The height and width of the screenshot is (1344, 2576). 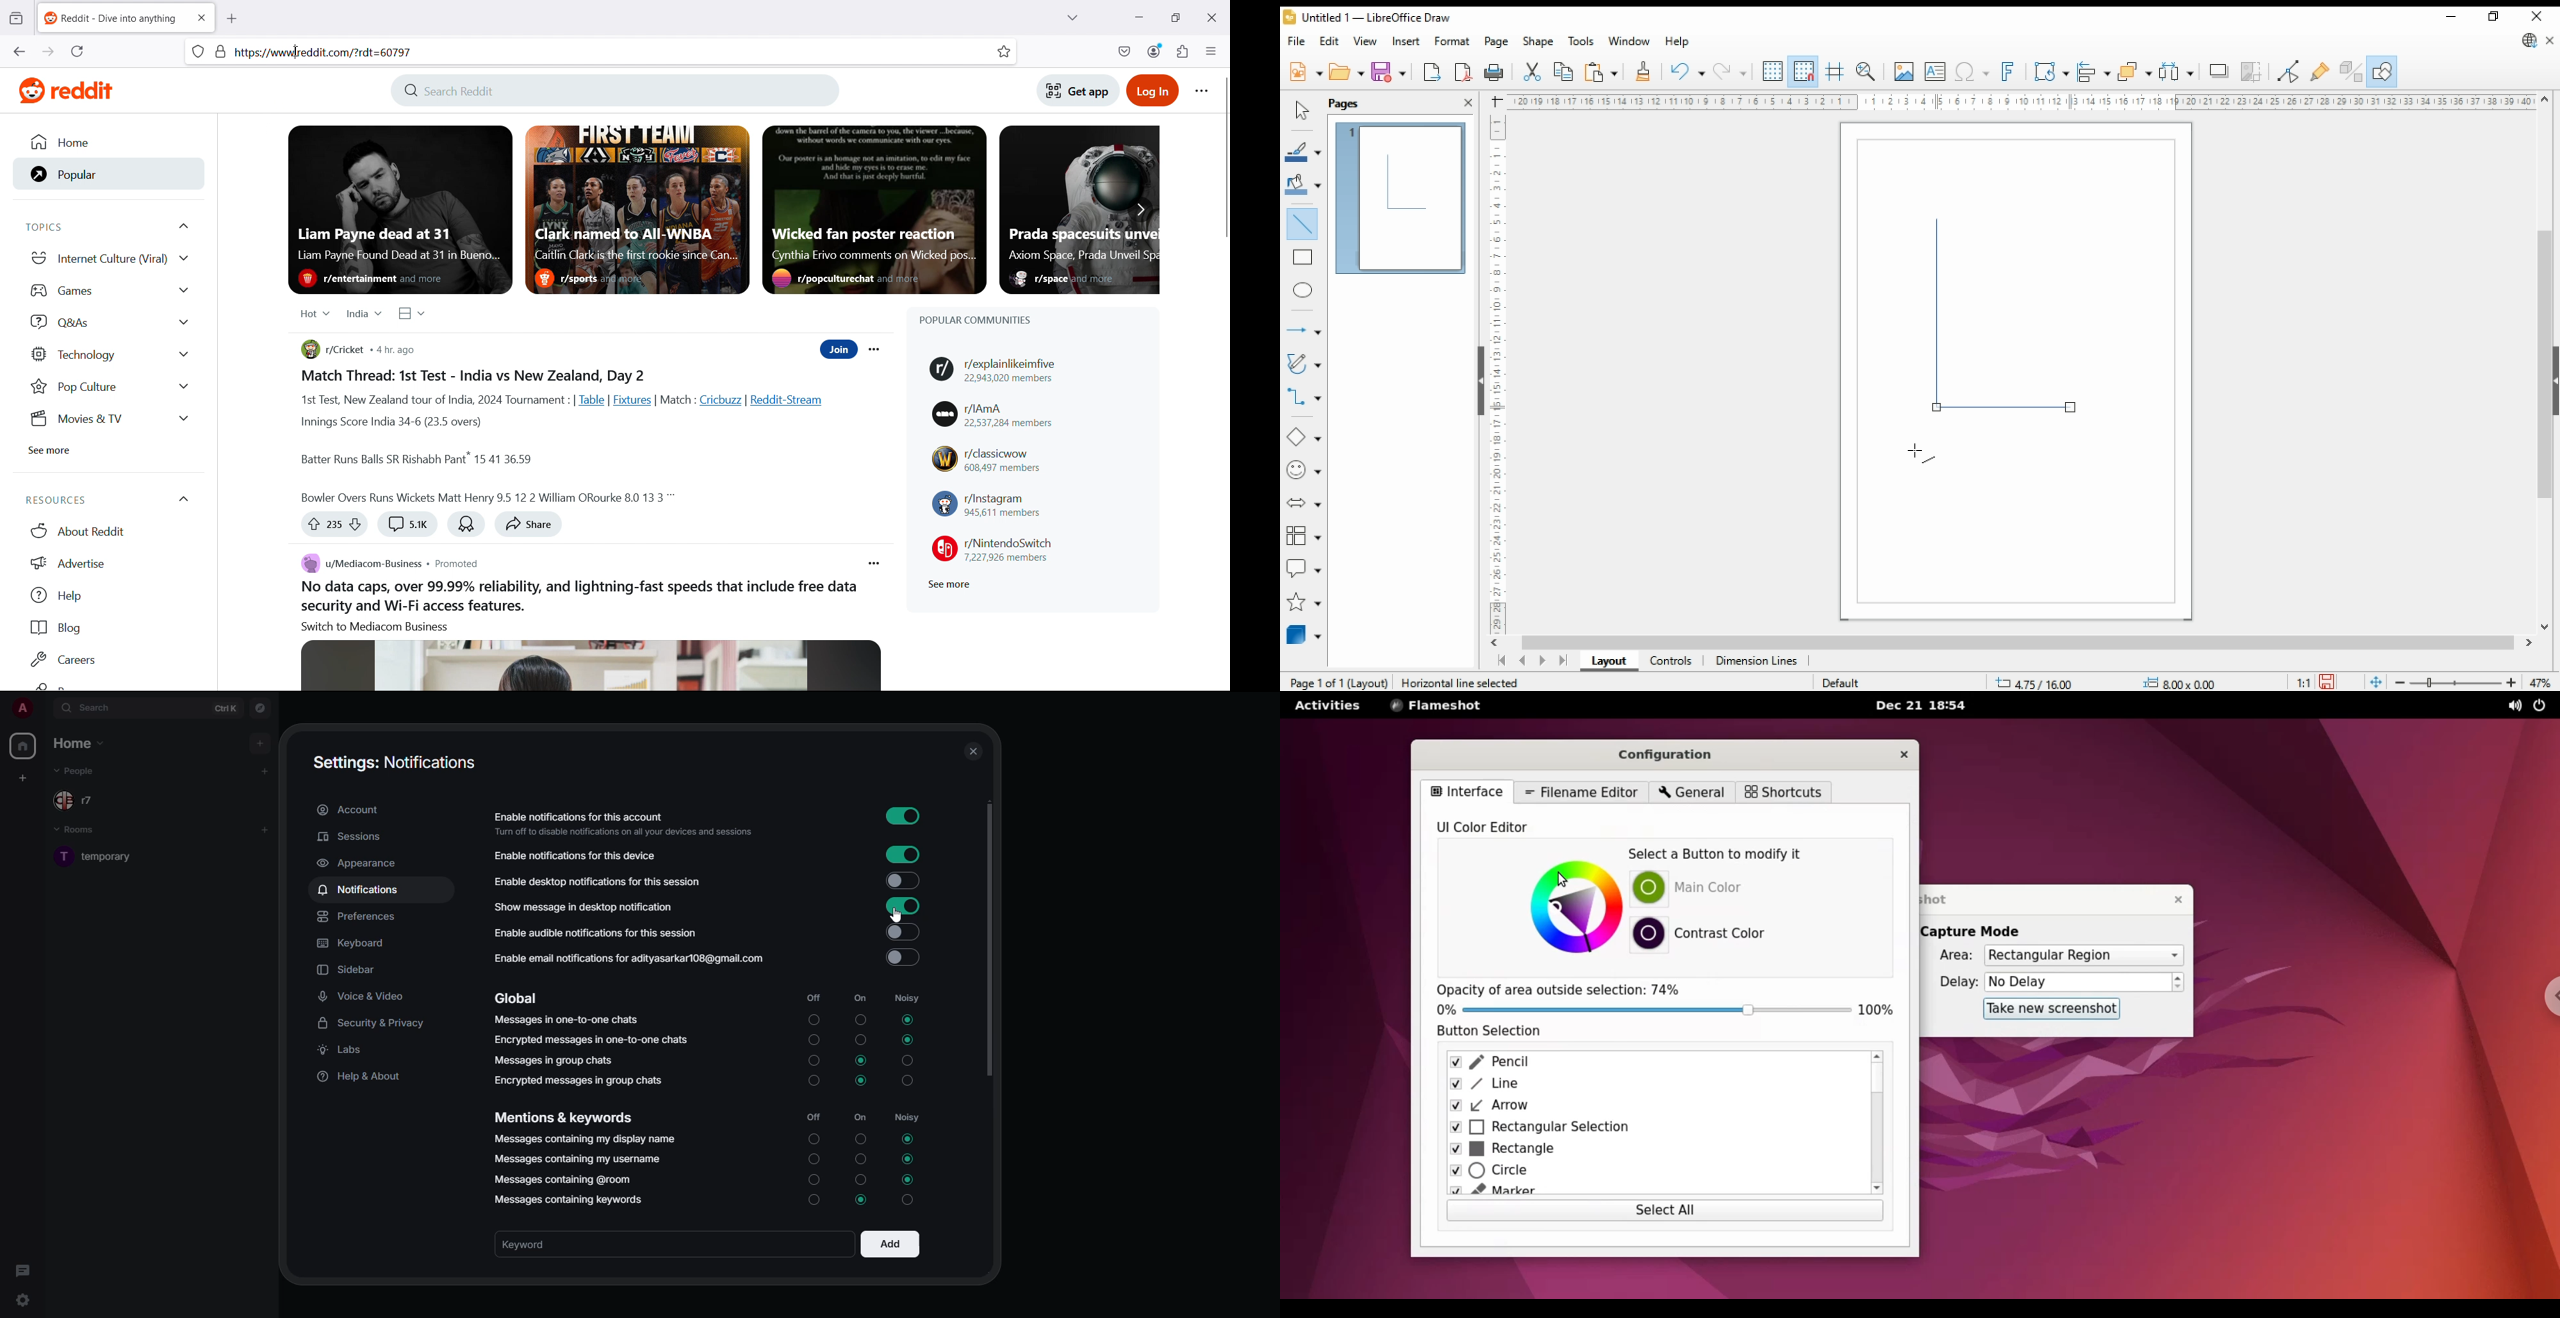 What do you see at coordinates (863, 1159) in the screenshot?
I see `turn off` at bounding box center [863, 1159].